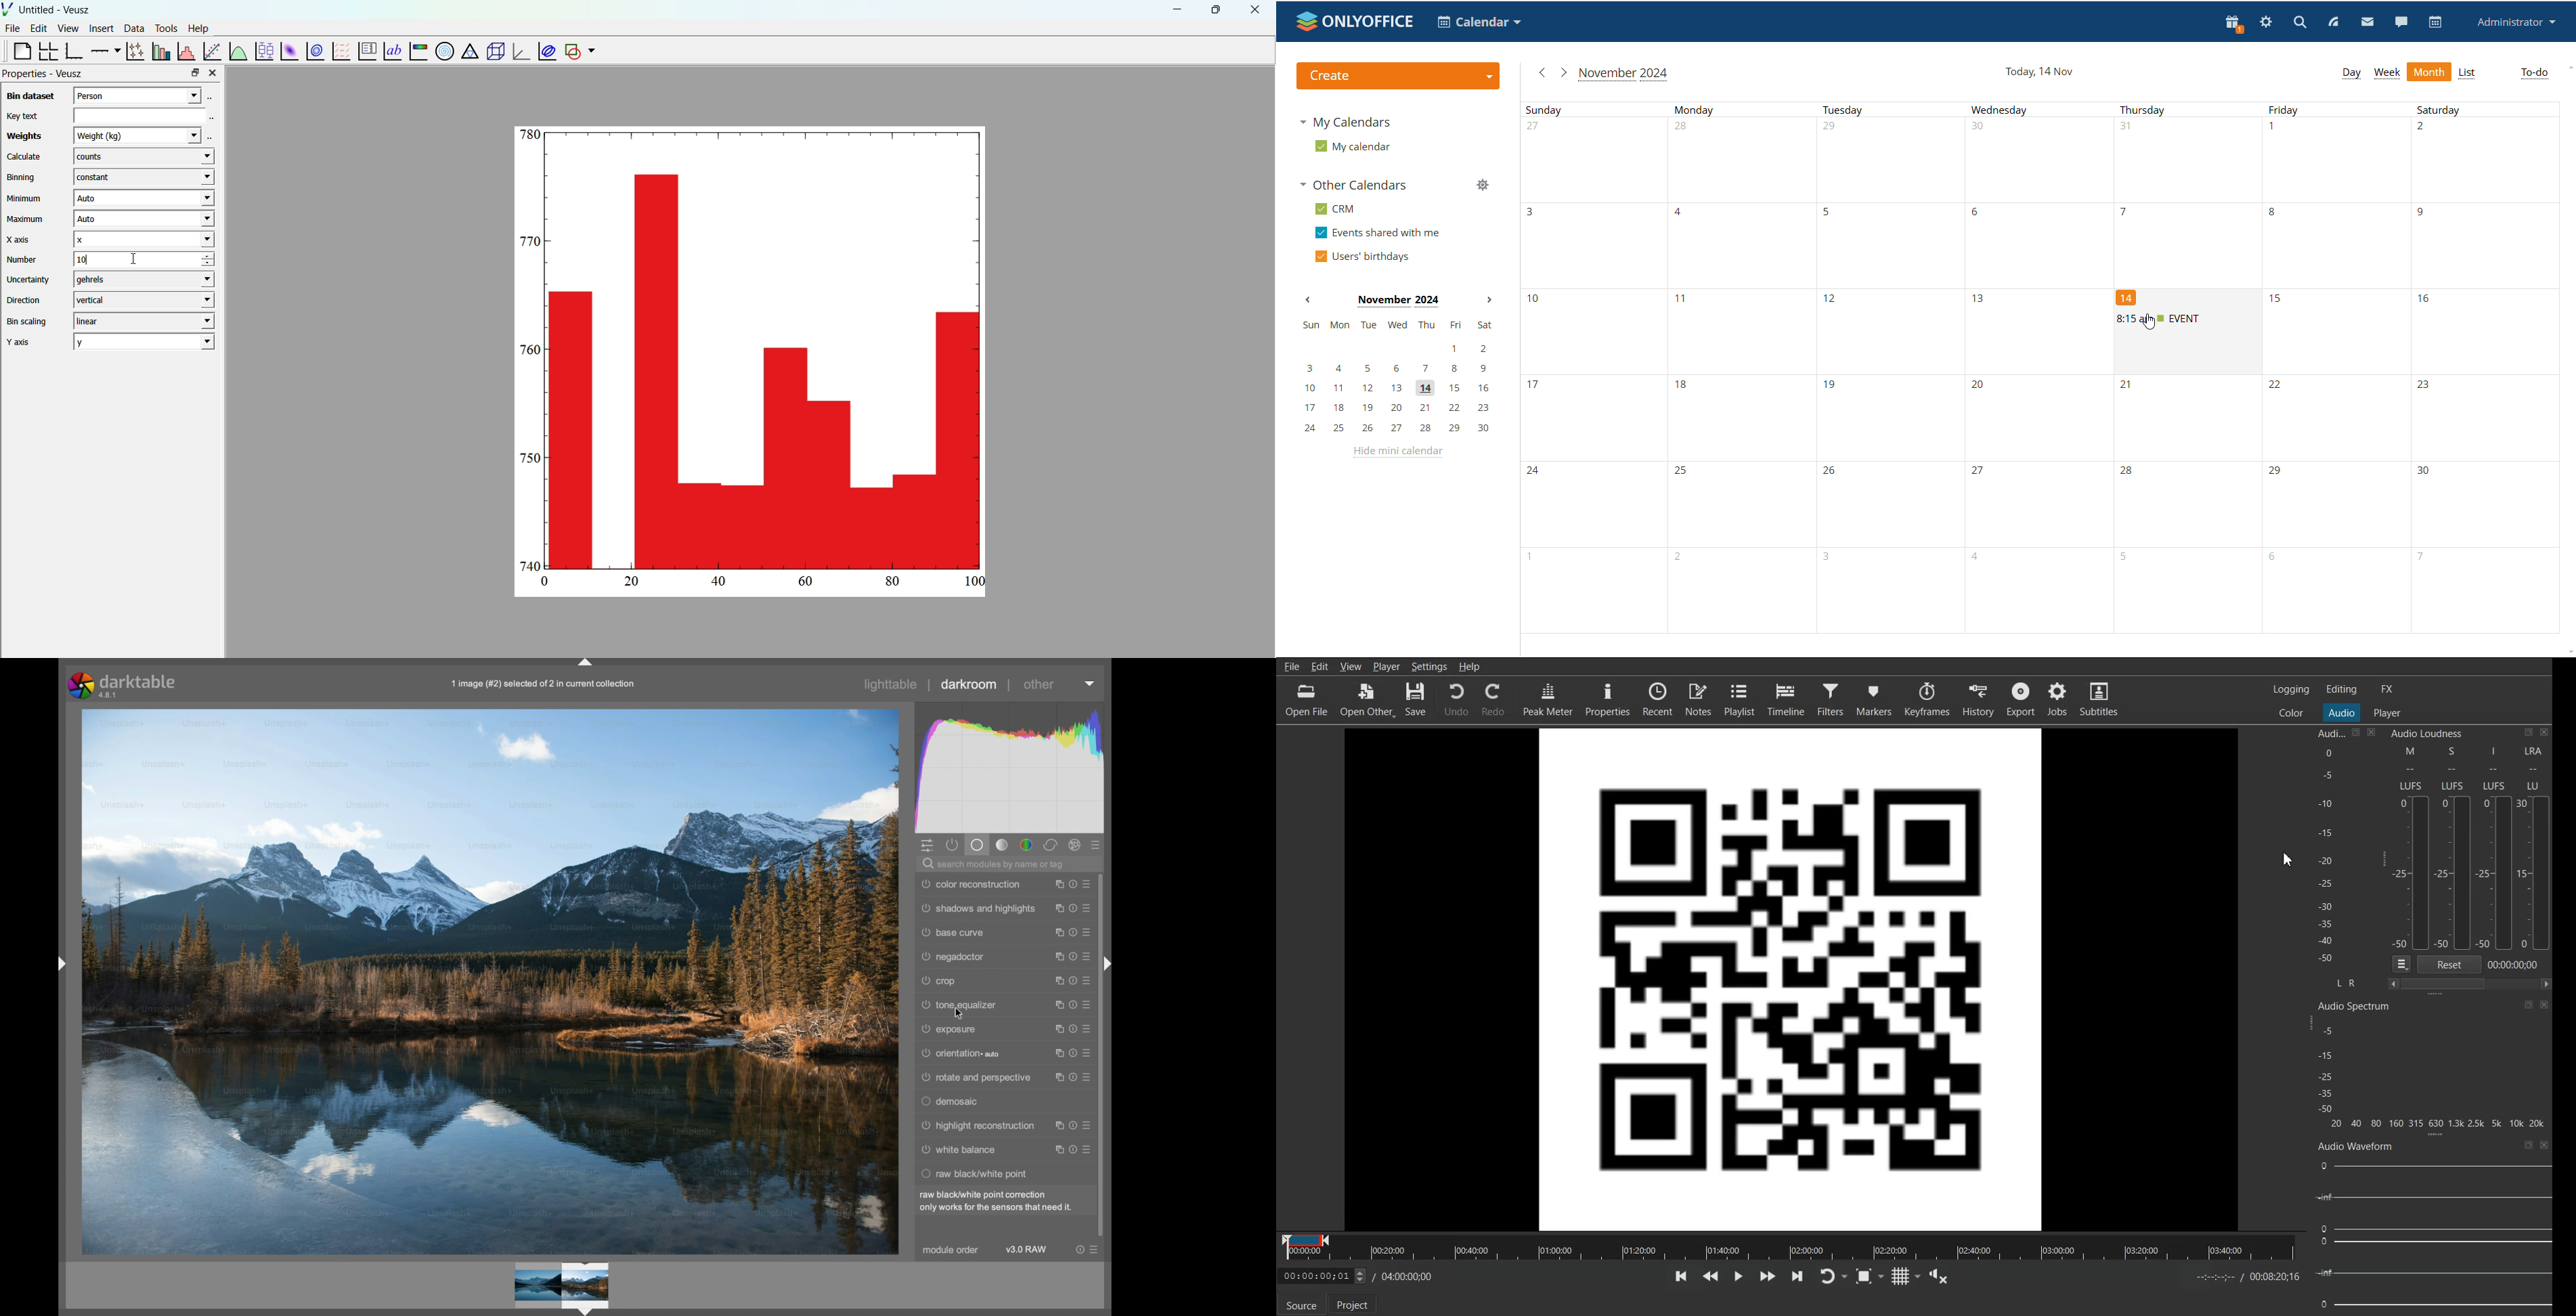 This screenshot has width=2576, height=1316. I want to click on polar graph, so click(442, 51).